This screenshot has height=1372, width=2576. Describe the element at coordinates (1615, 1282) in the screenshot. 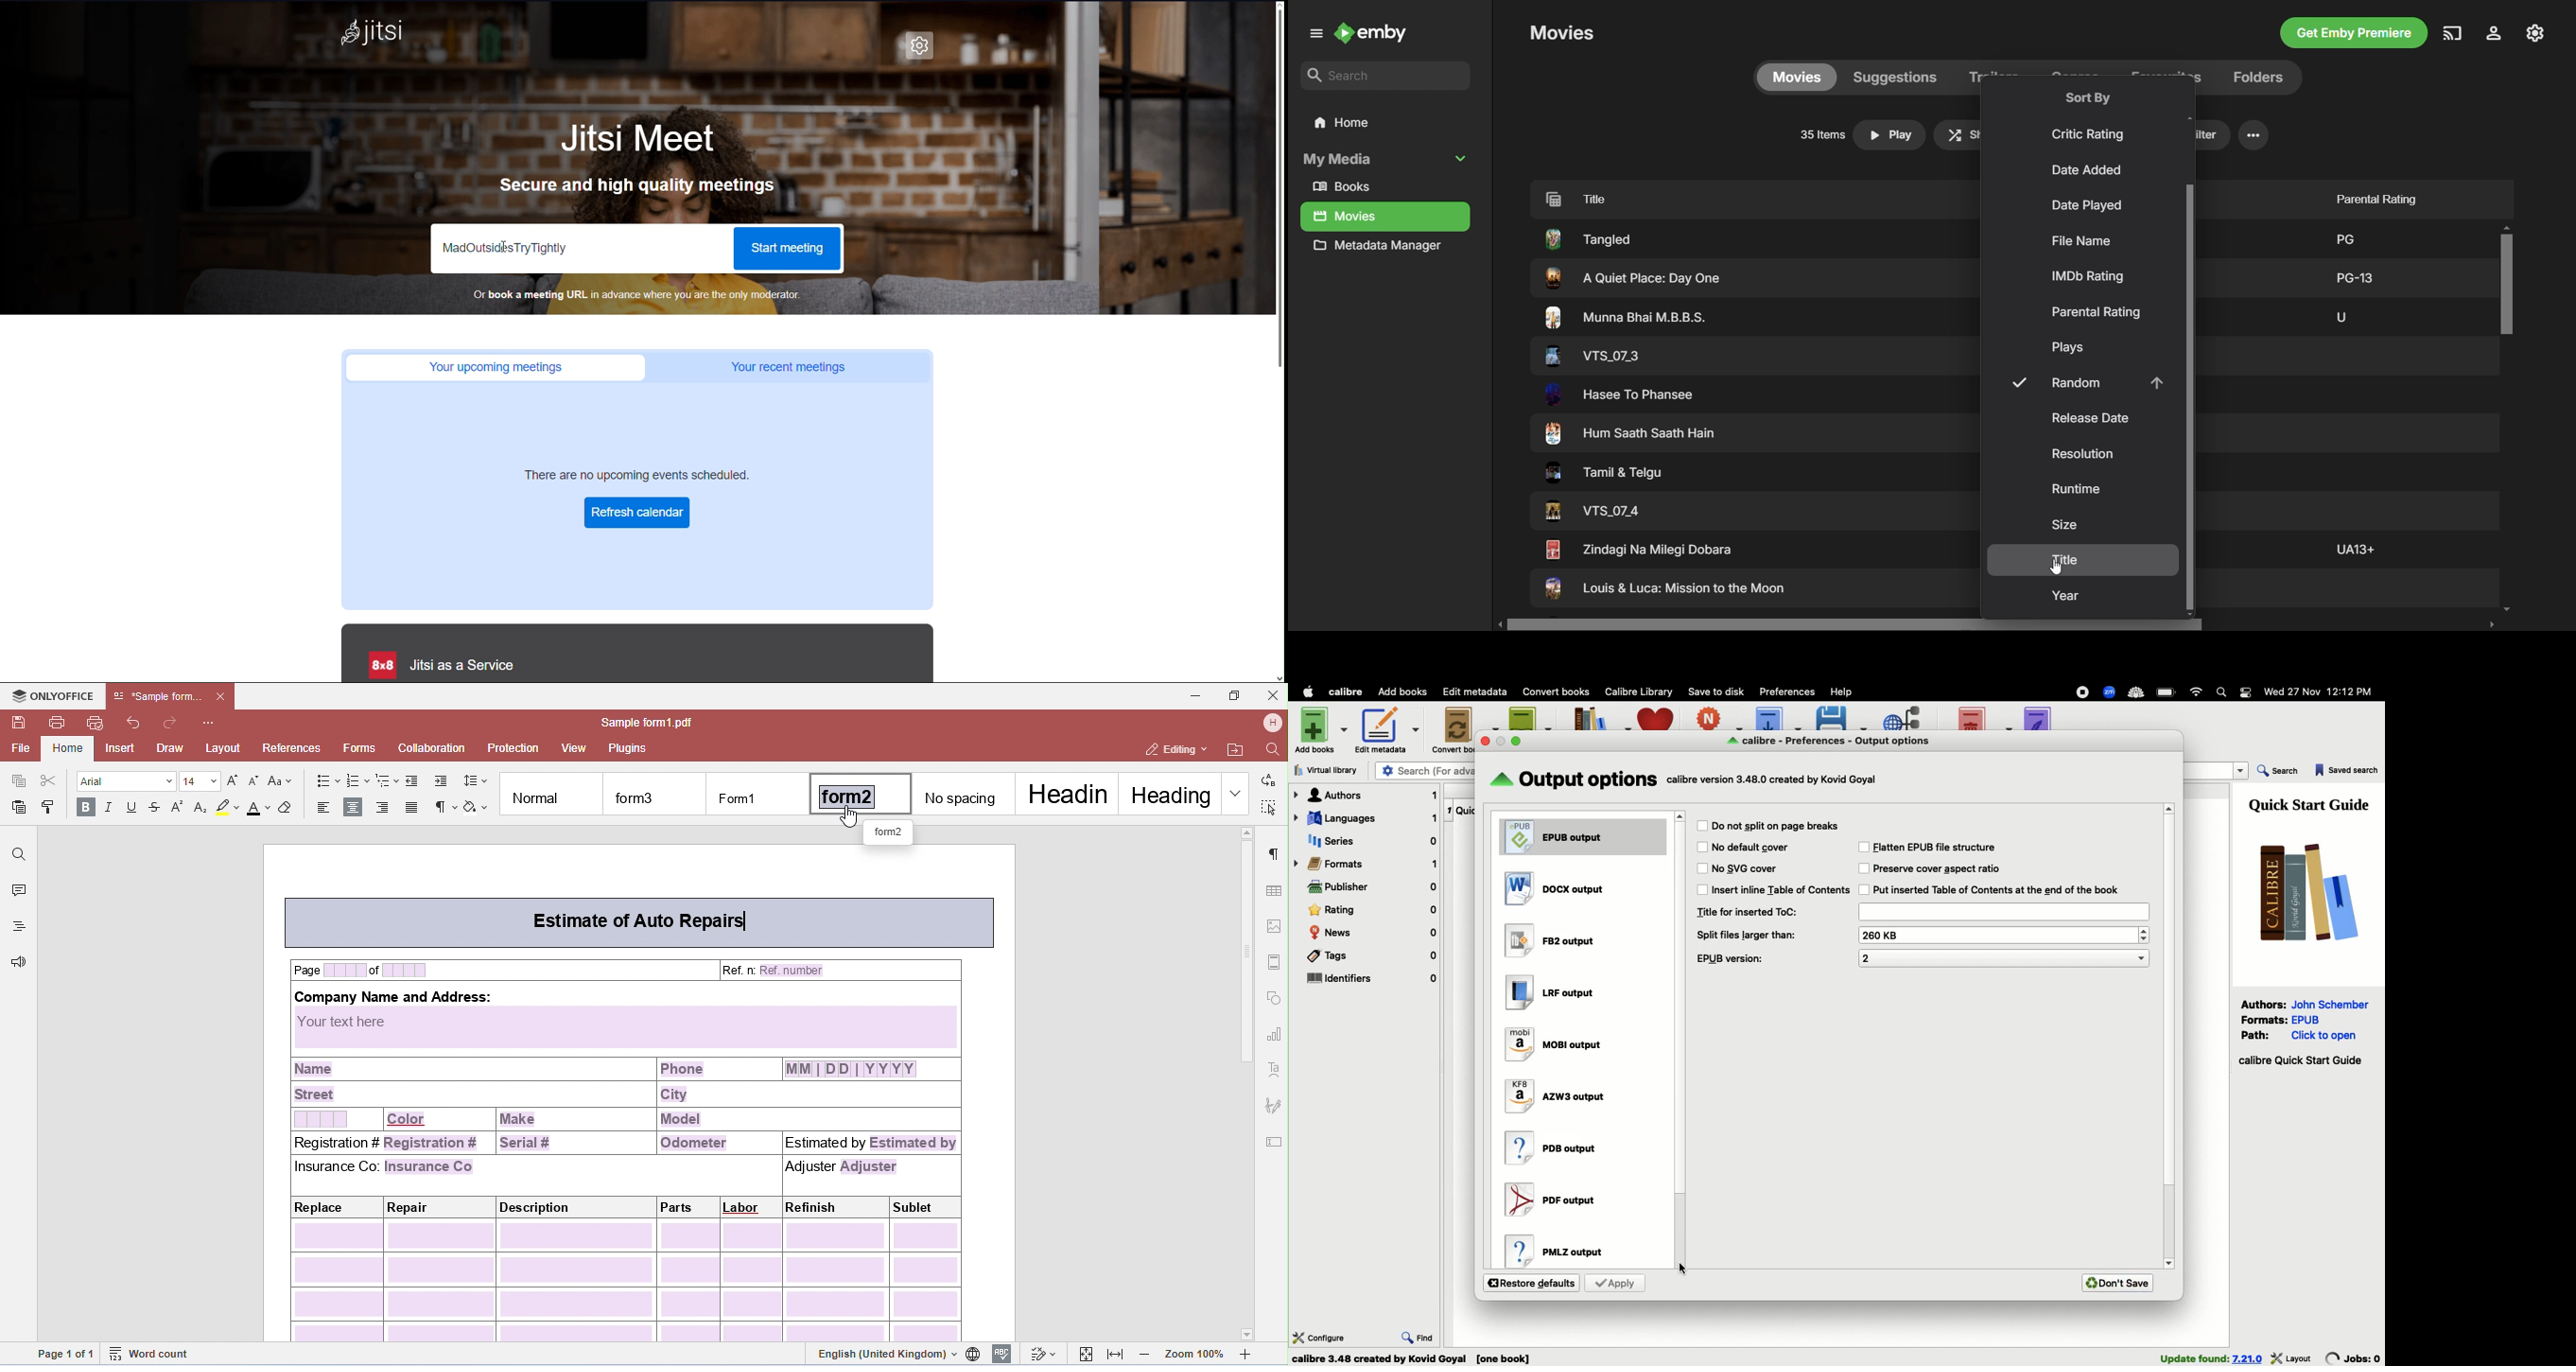

I see `Apply` at that location.